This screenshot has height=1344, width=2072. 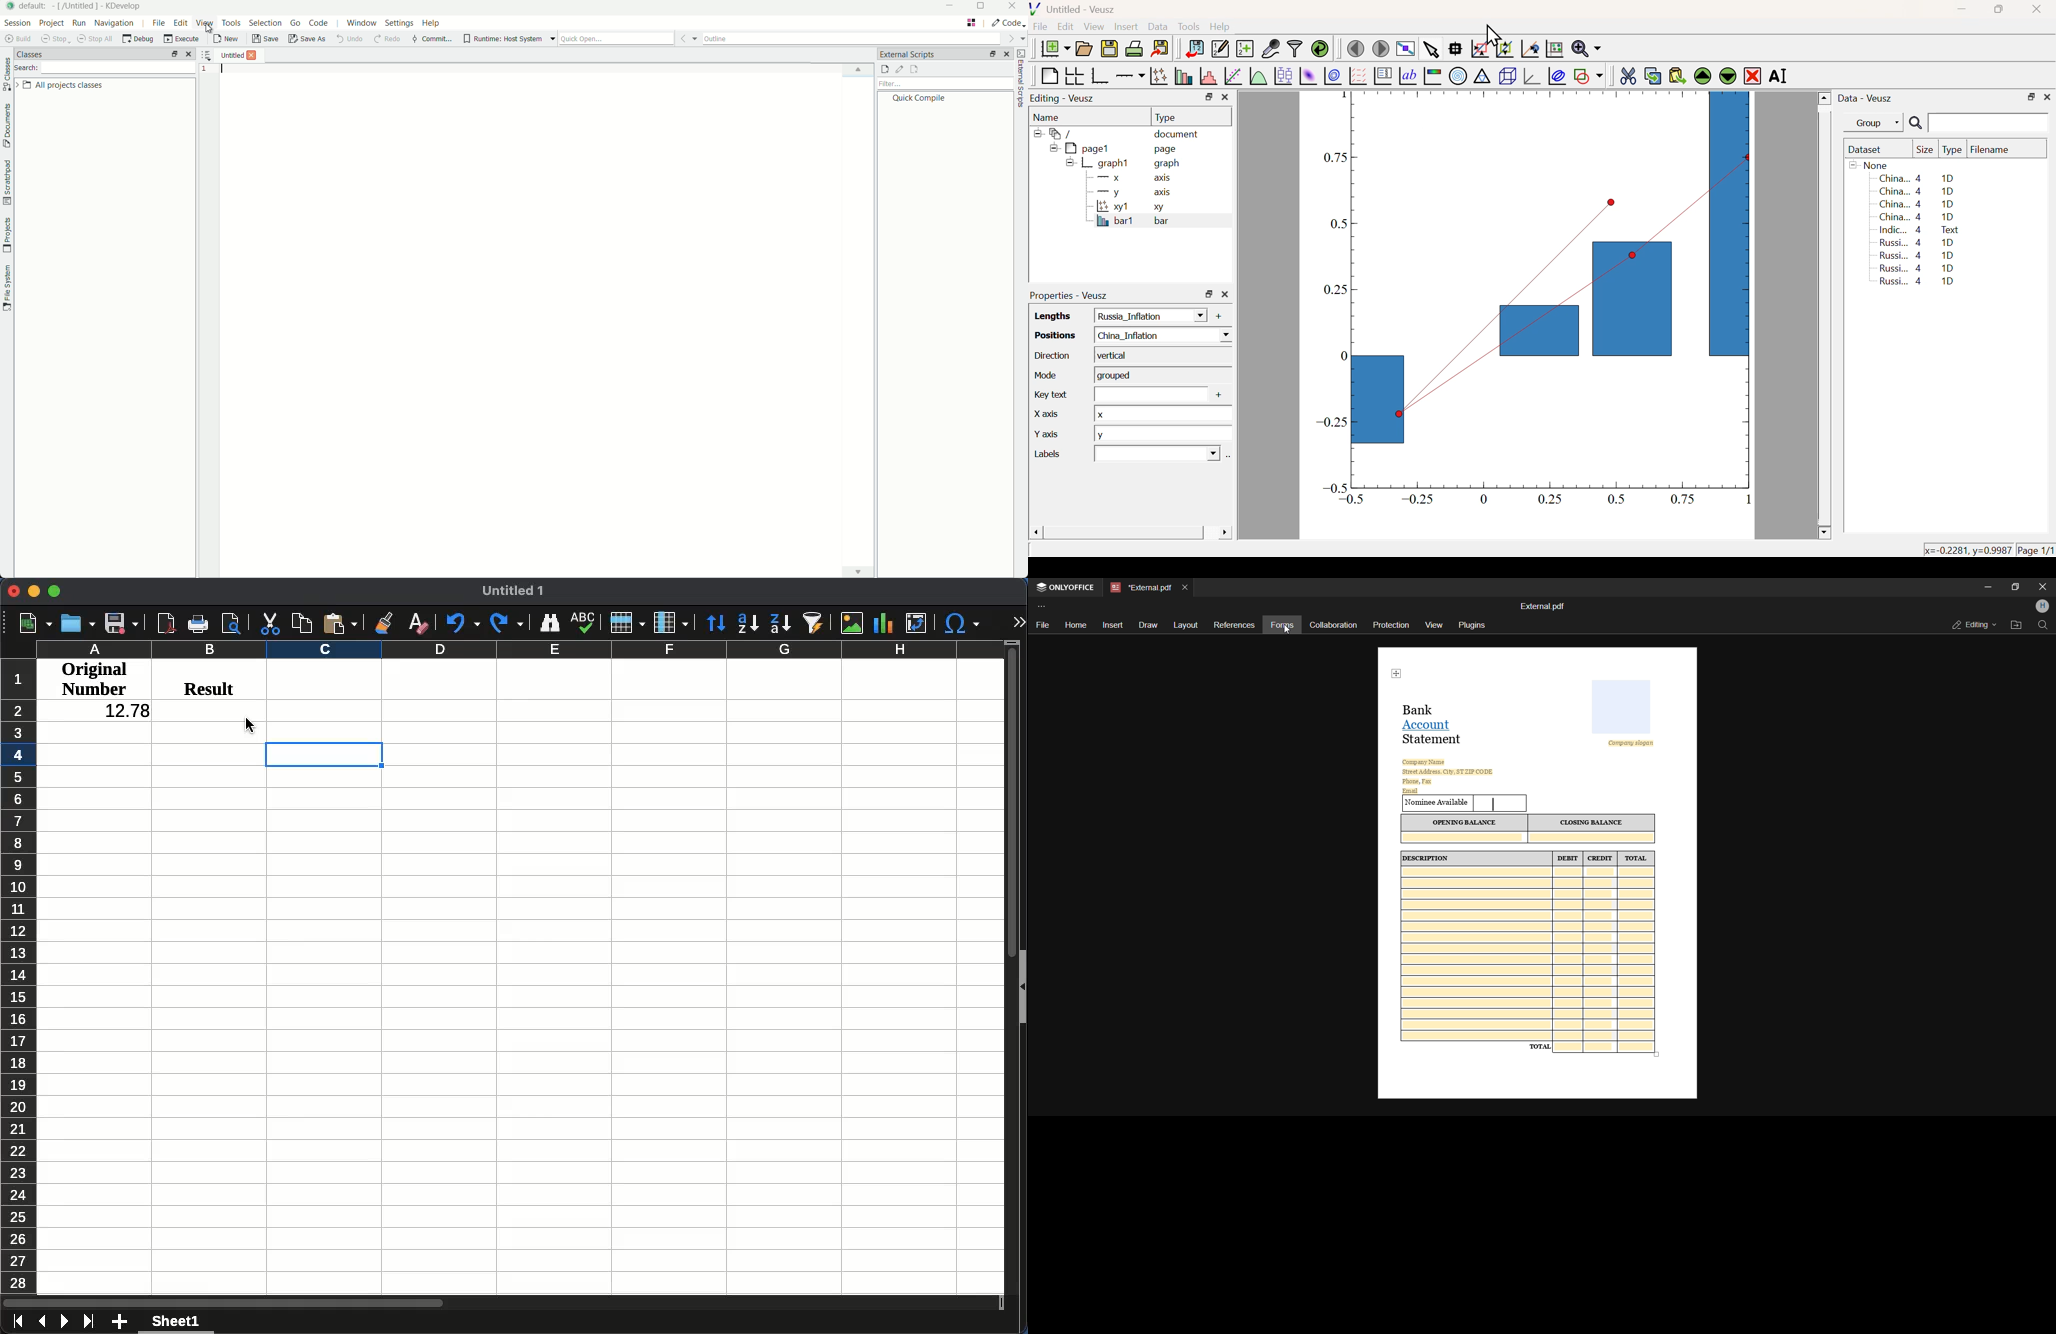 What do you see at coordinates (325, 755) in the screenshot?
I see `active cell` at bounding box center [325, 755].